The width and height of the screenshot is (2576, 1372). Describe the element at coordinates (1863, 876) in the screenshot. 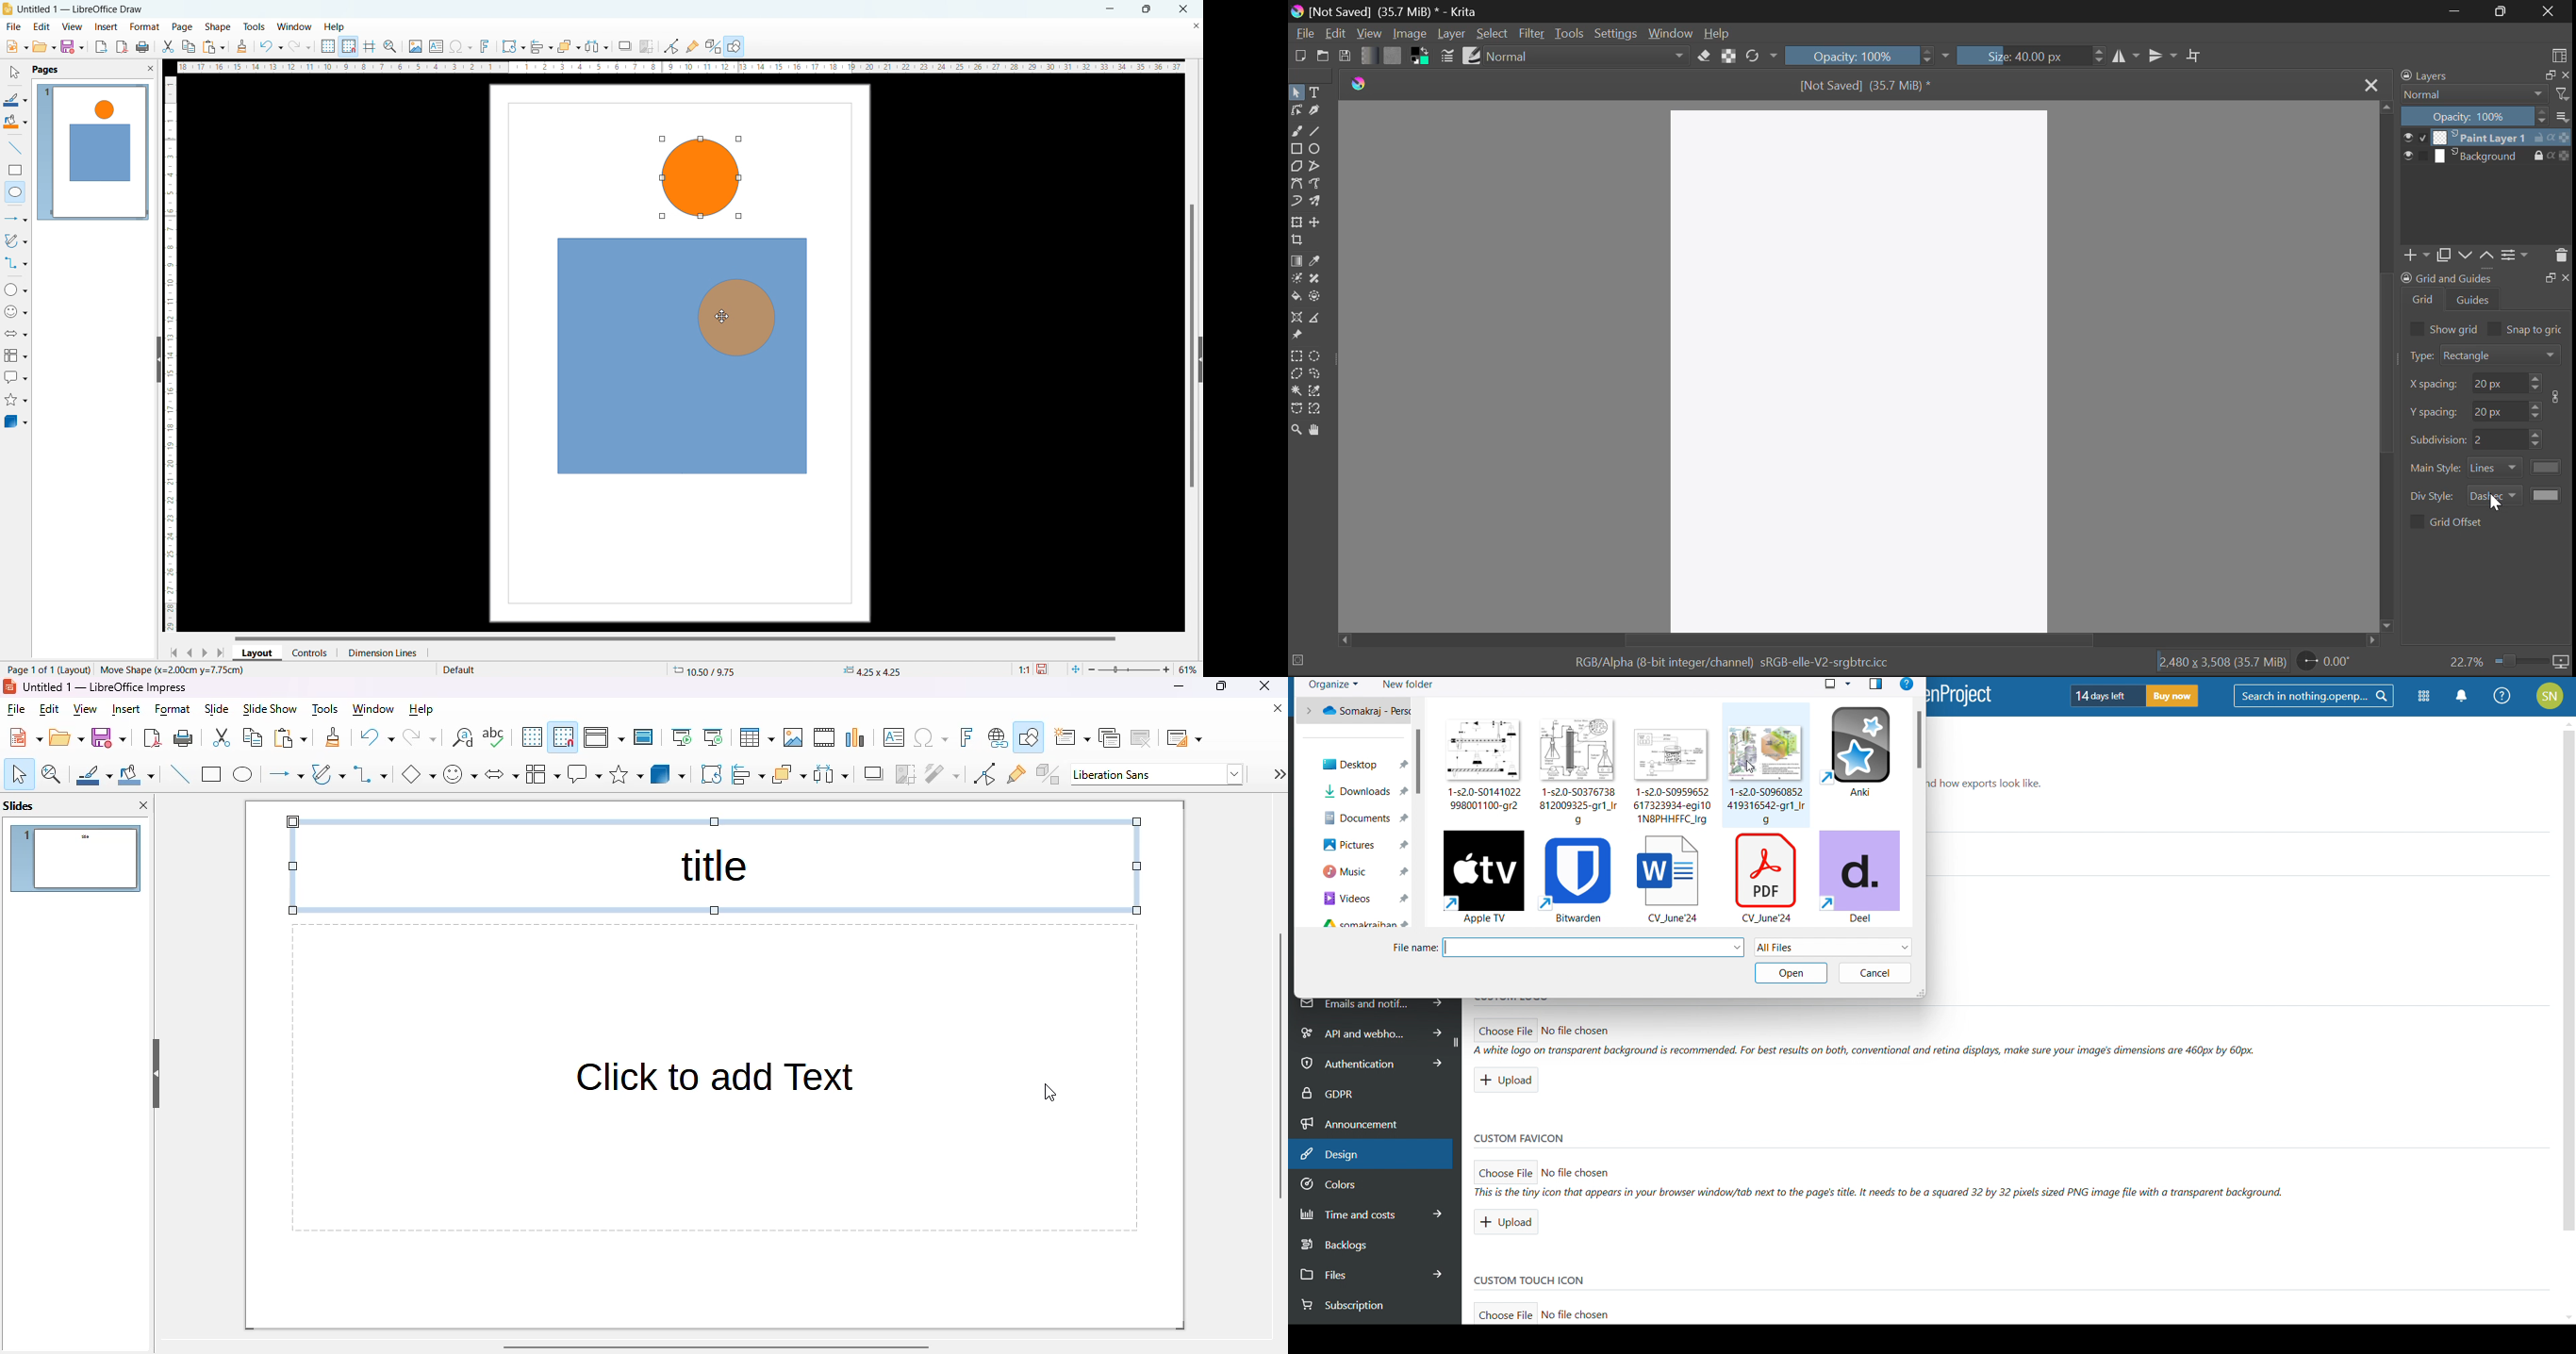

I see `deel file in folder` at that location.